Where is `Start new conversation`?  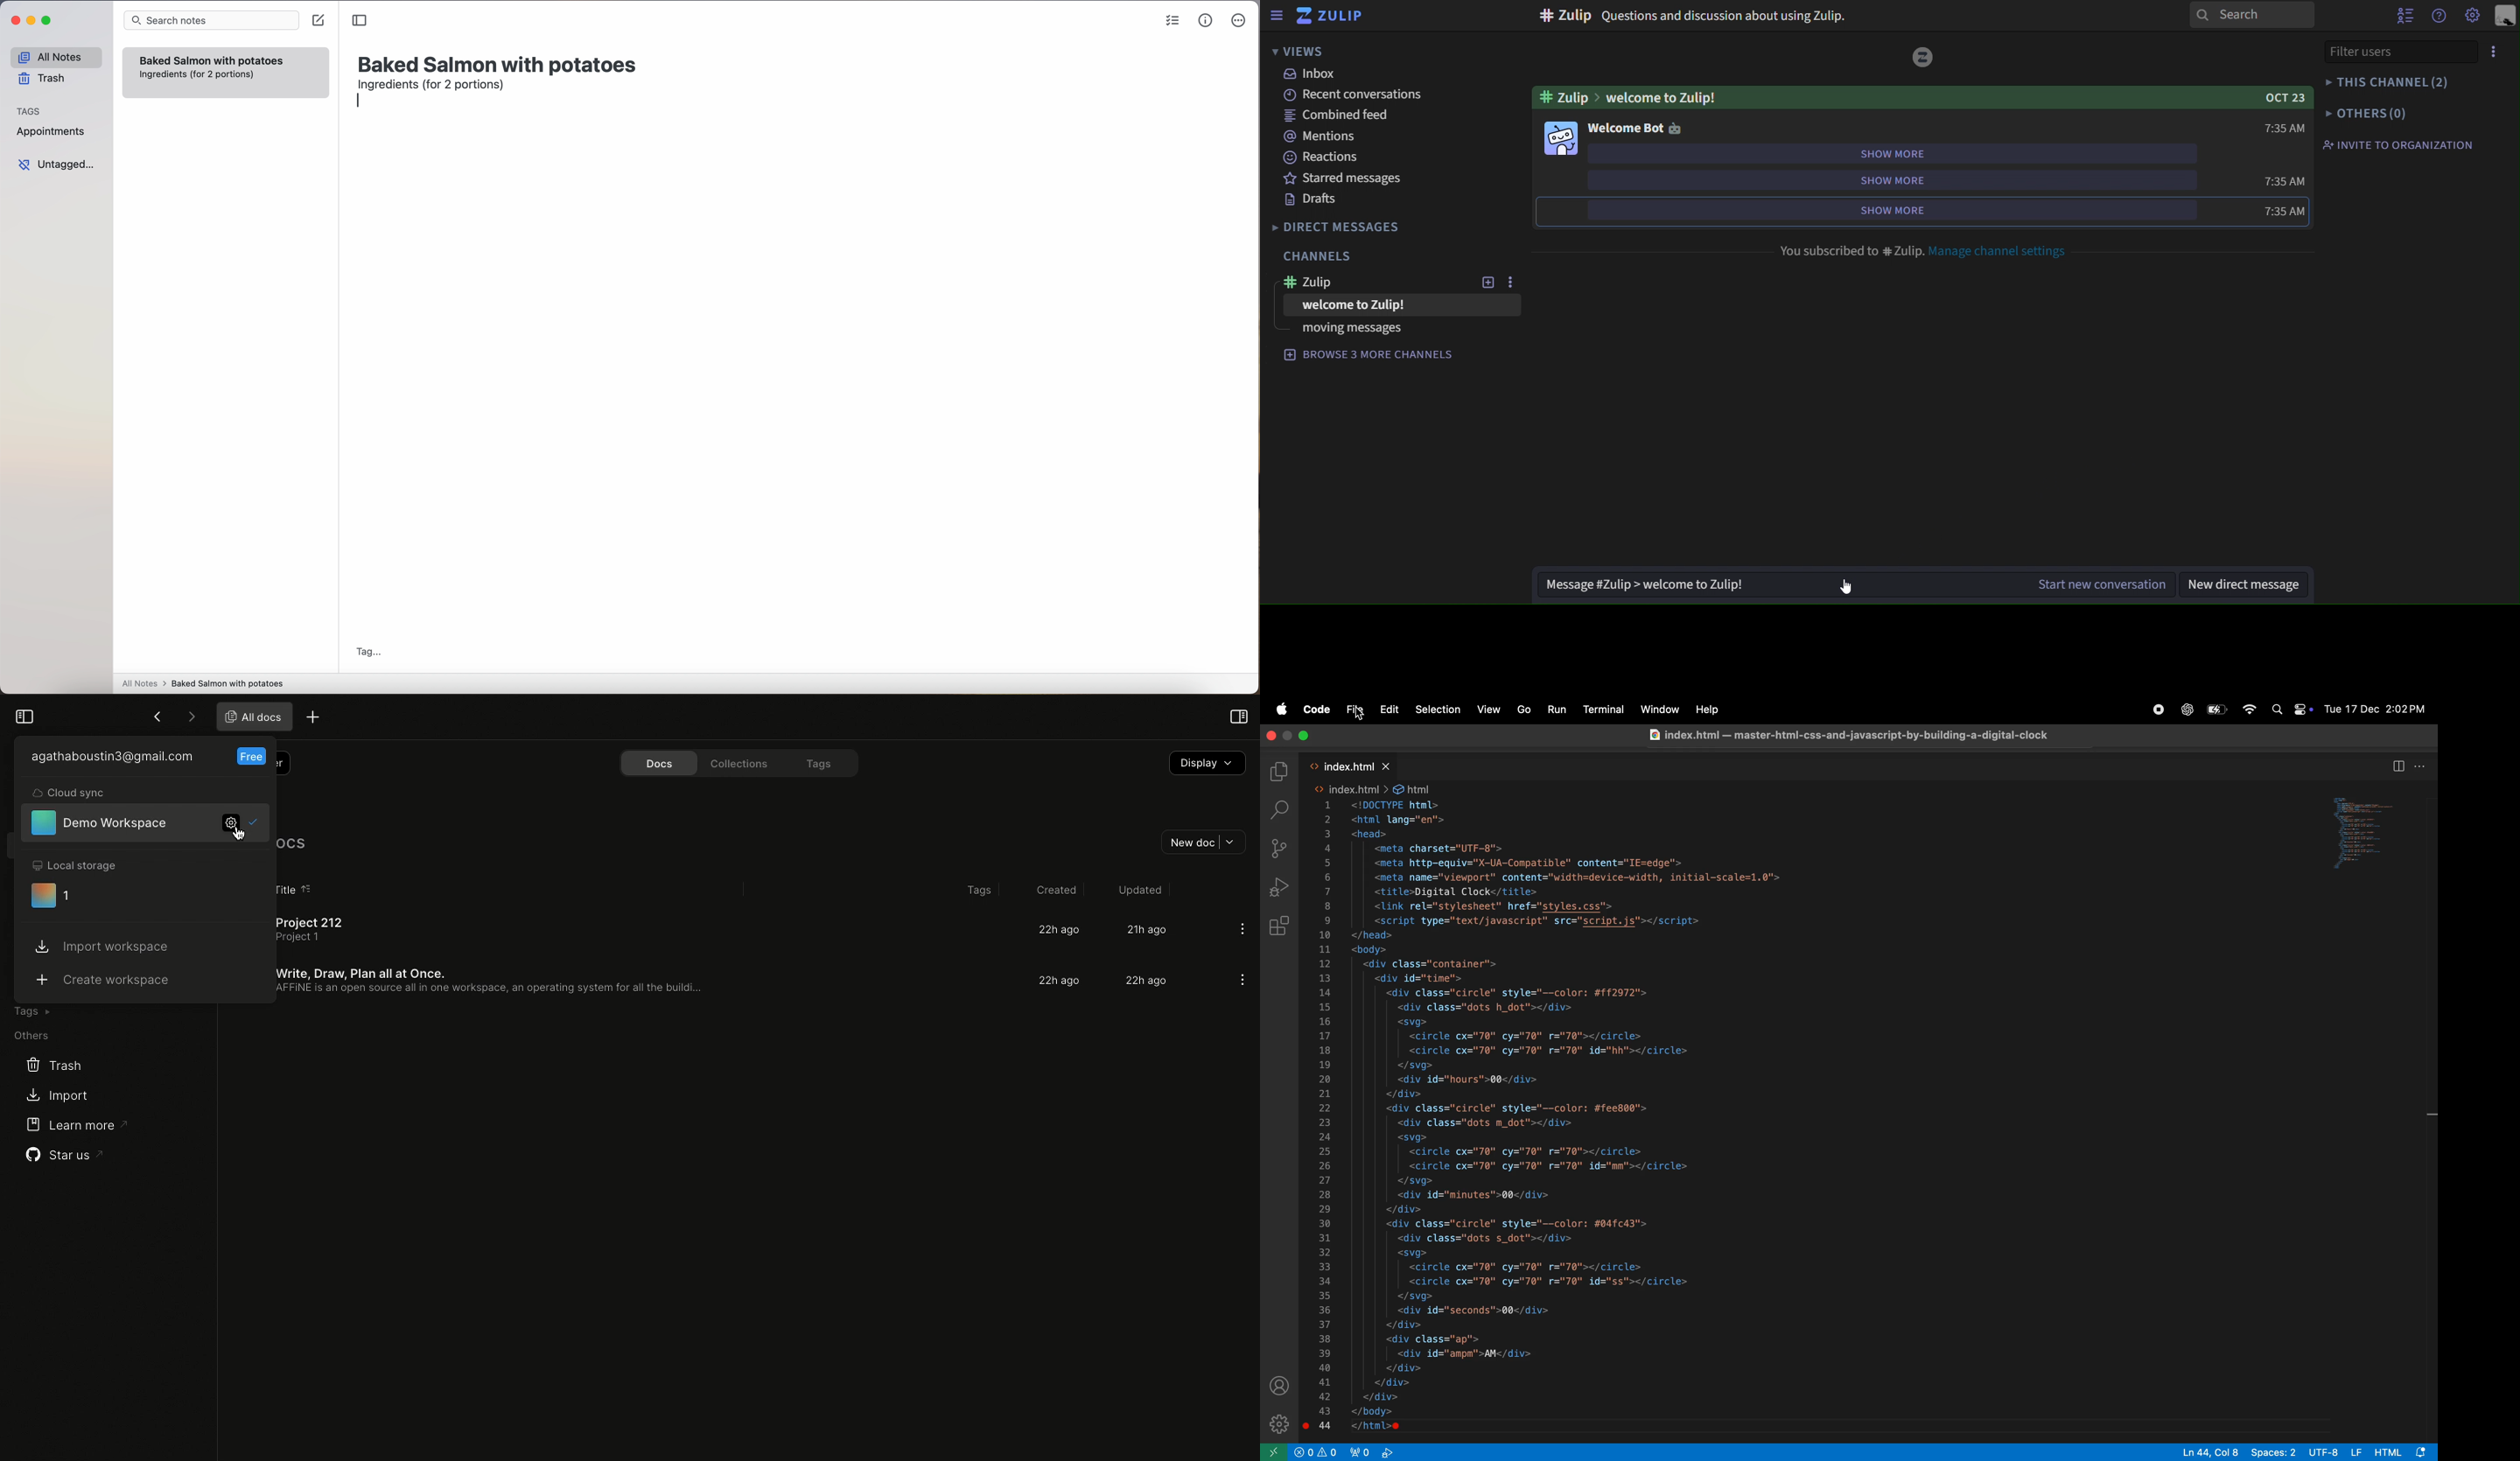
Start new conversation is located at coordinates (2099, 585).